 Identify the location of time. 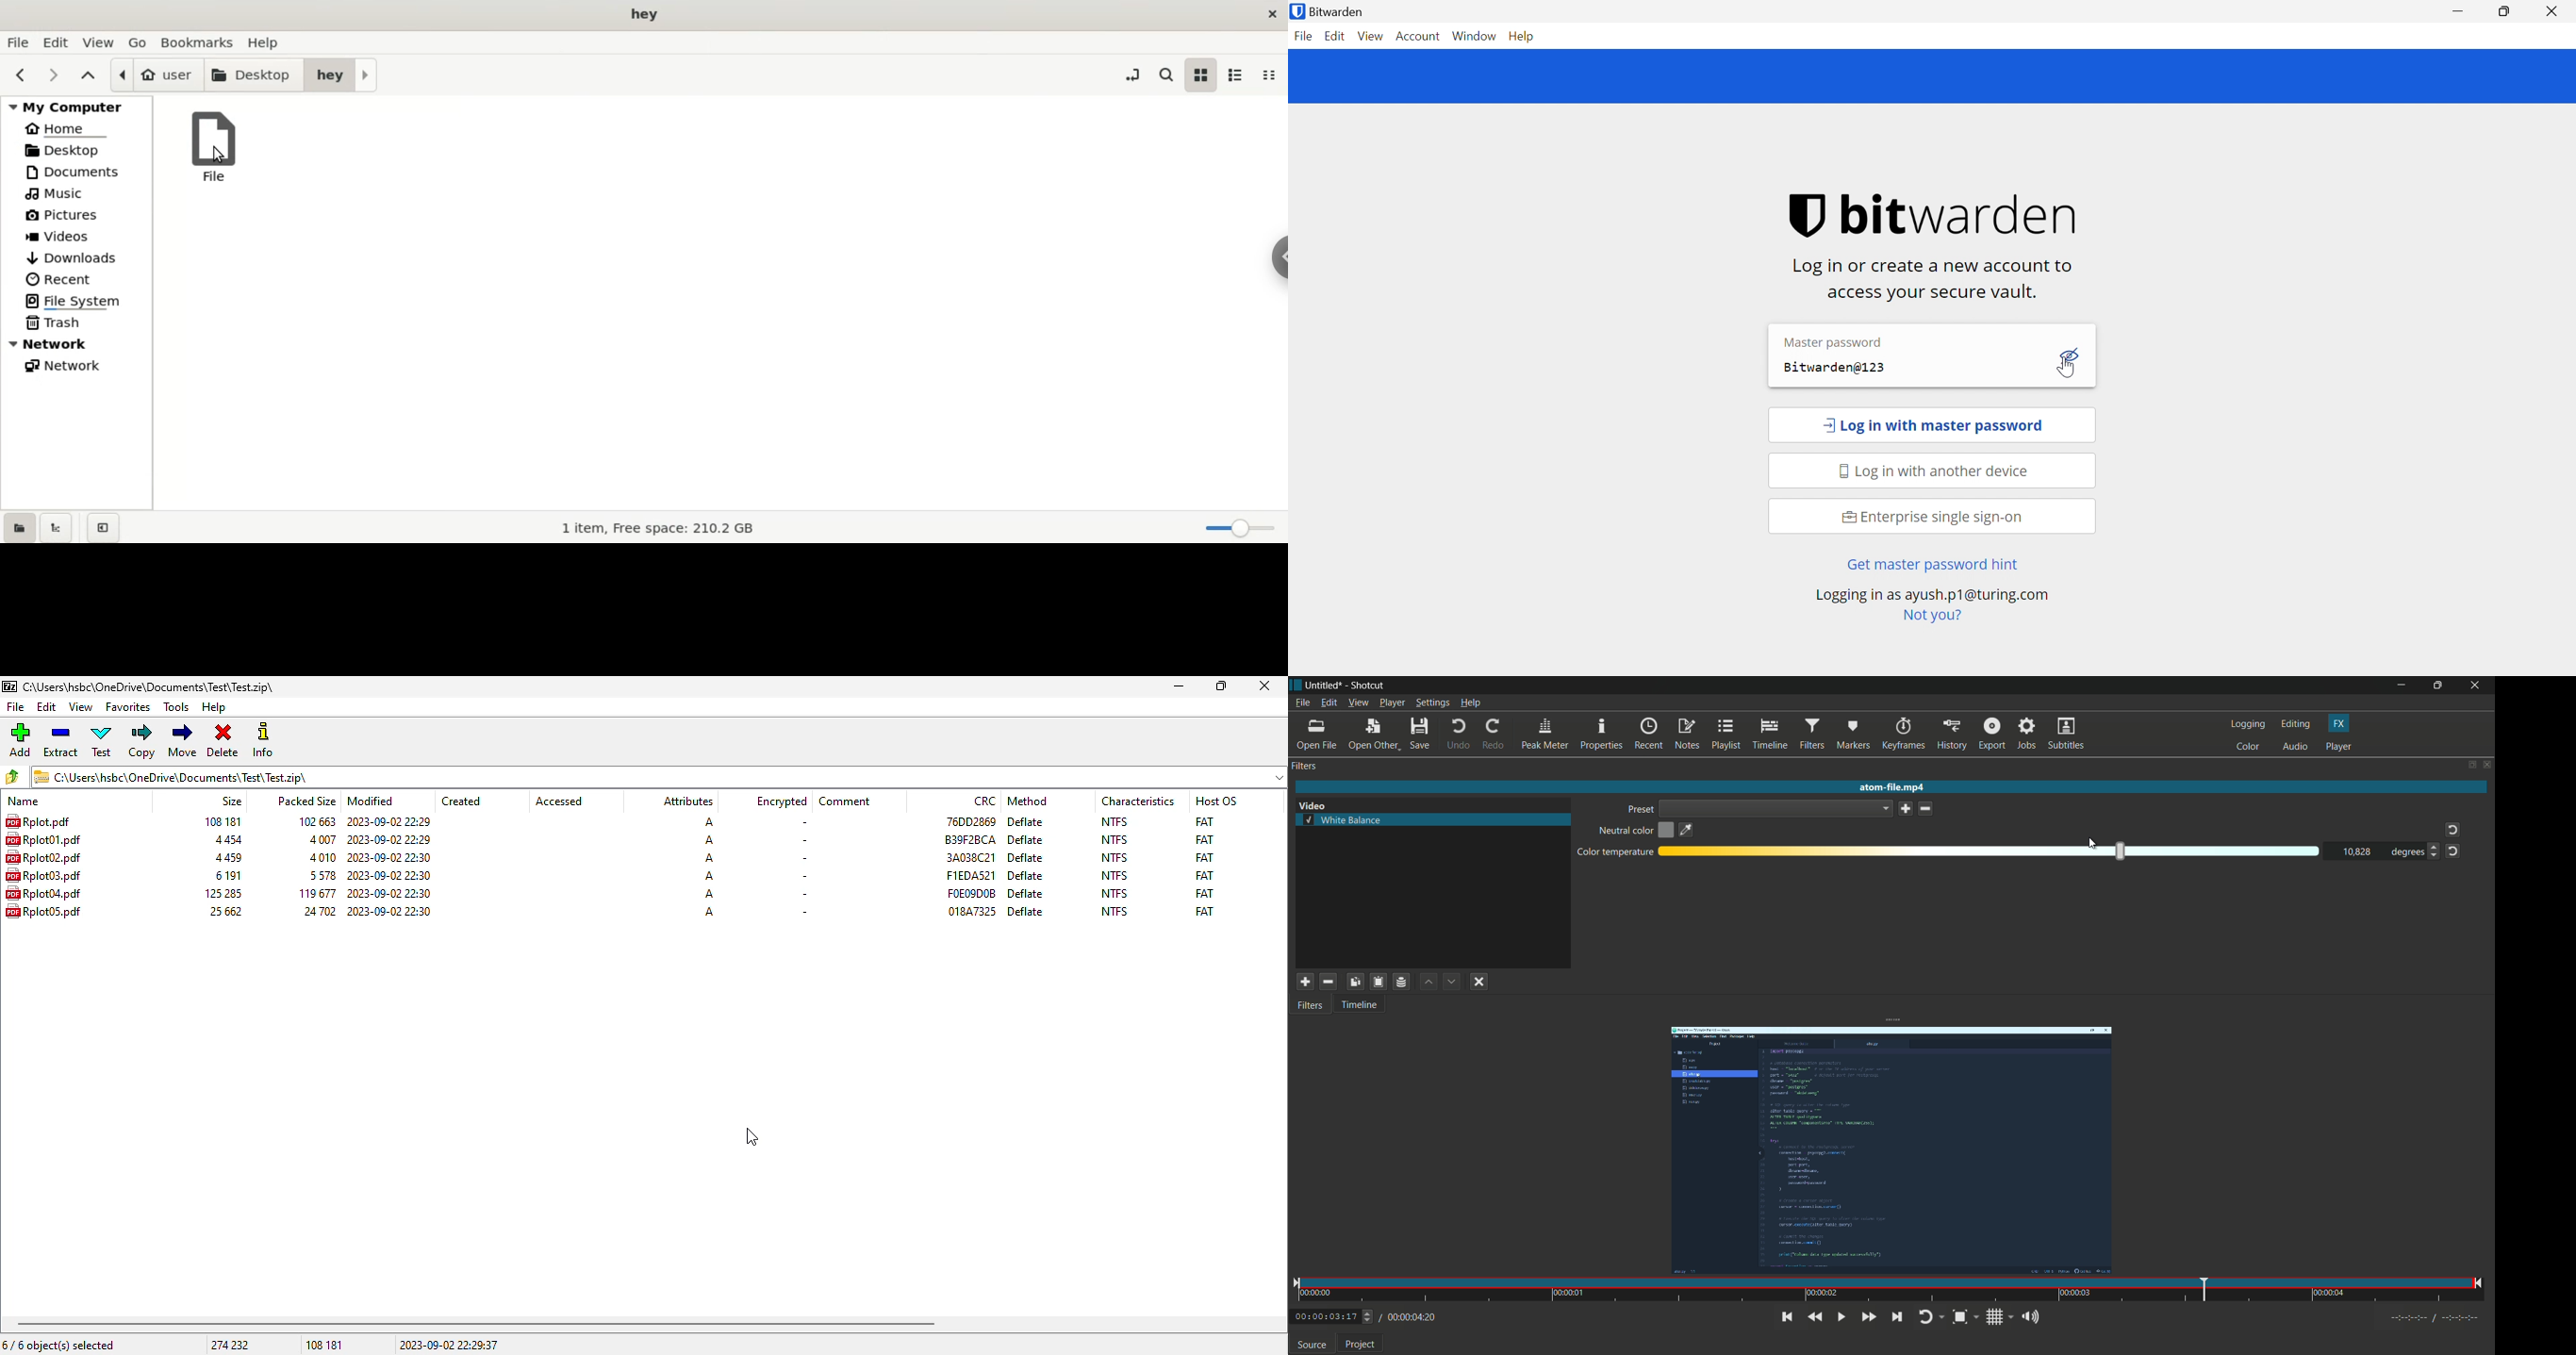
(1888, 1291).